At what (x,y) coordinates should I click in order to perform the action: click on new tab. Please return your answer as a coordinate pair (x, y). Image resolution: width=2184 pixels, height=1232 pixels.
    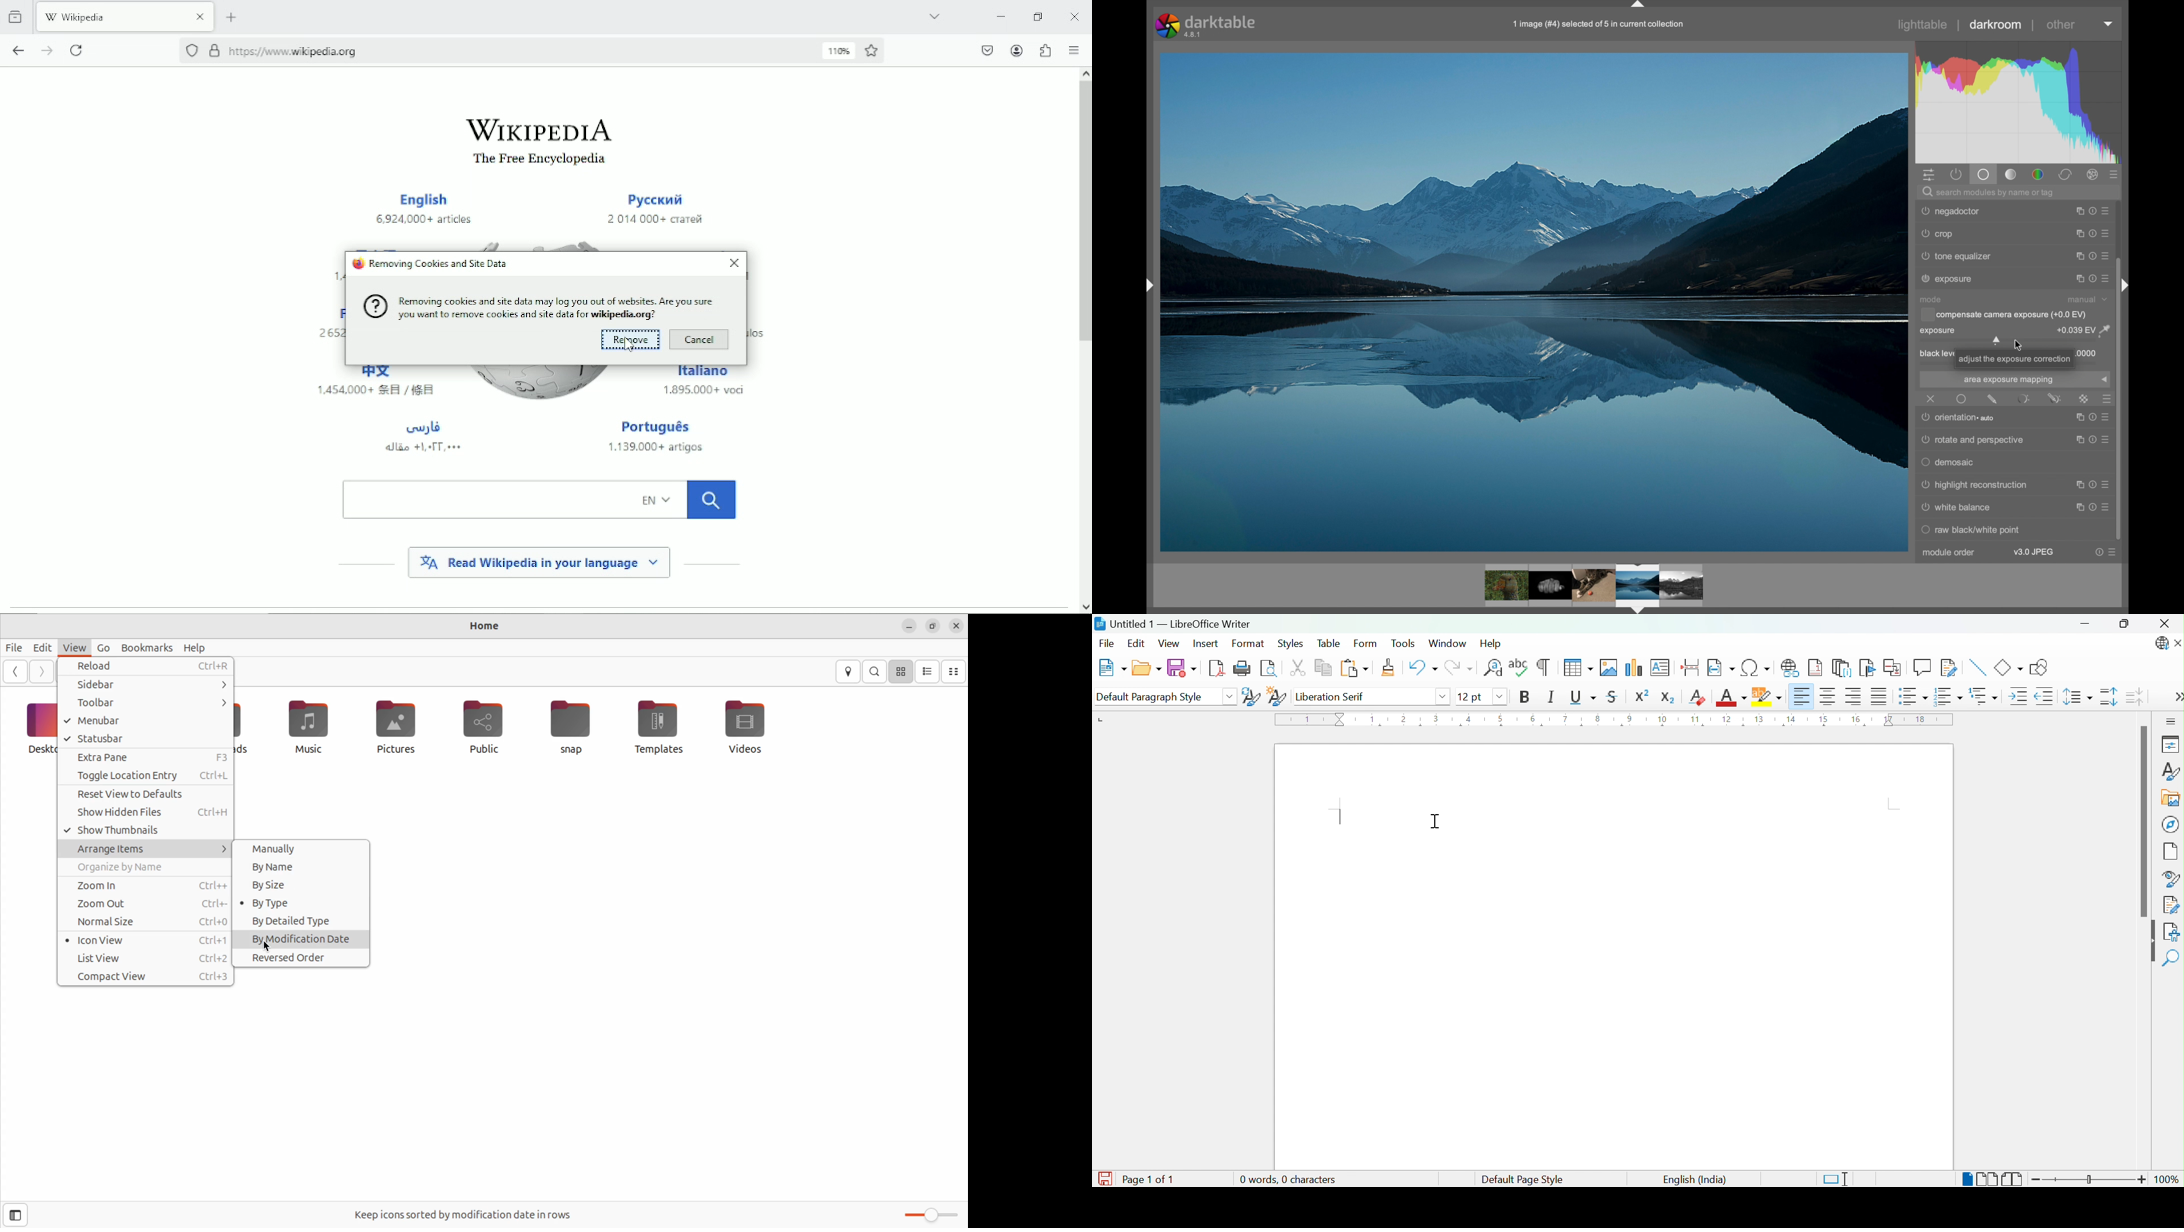
    Looking at the image, I should click on (232, 17).